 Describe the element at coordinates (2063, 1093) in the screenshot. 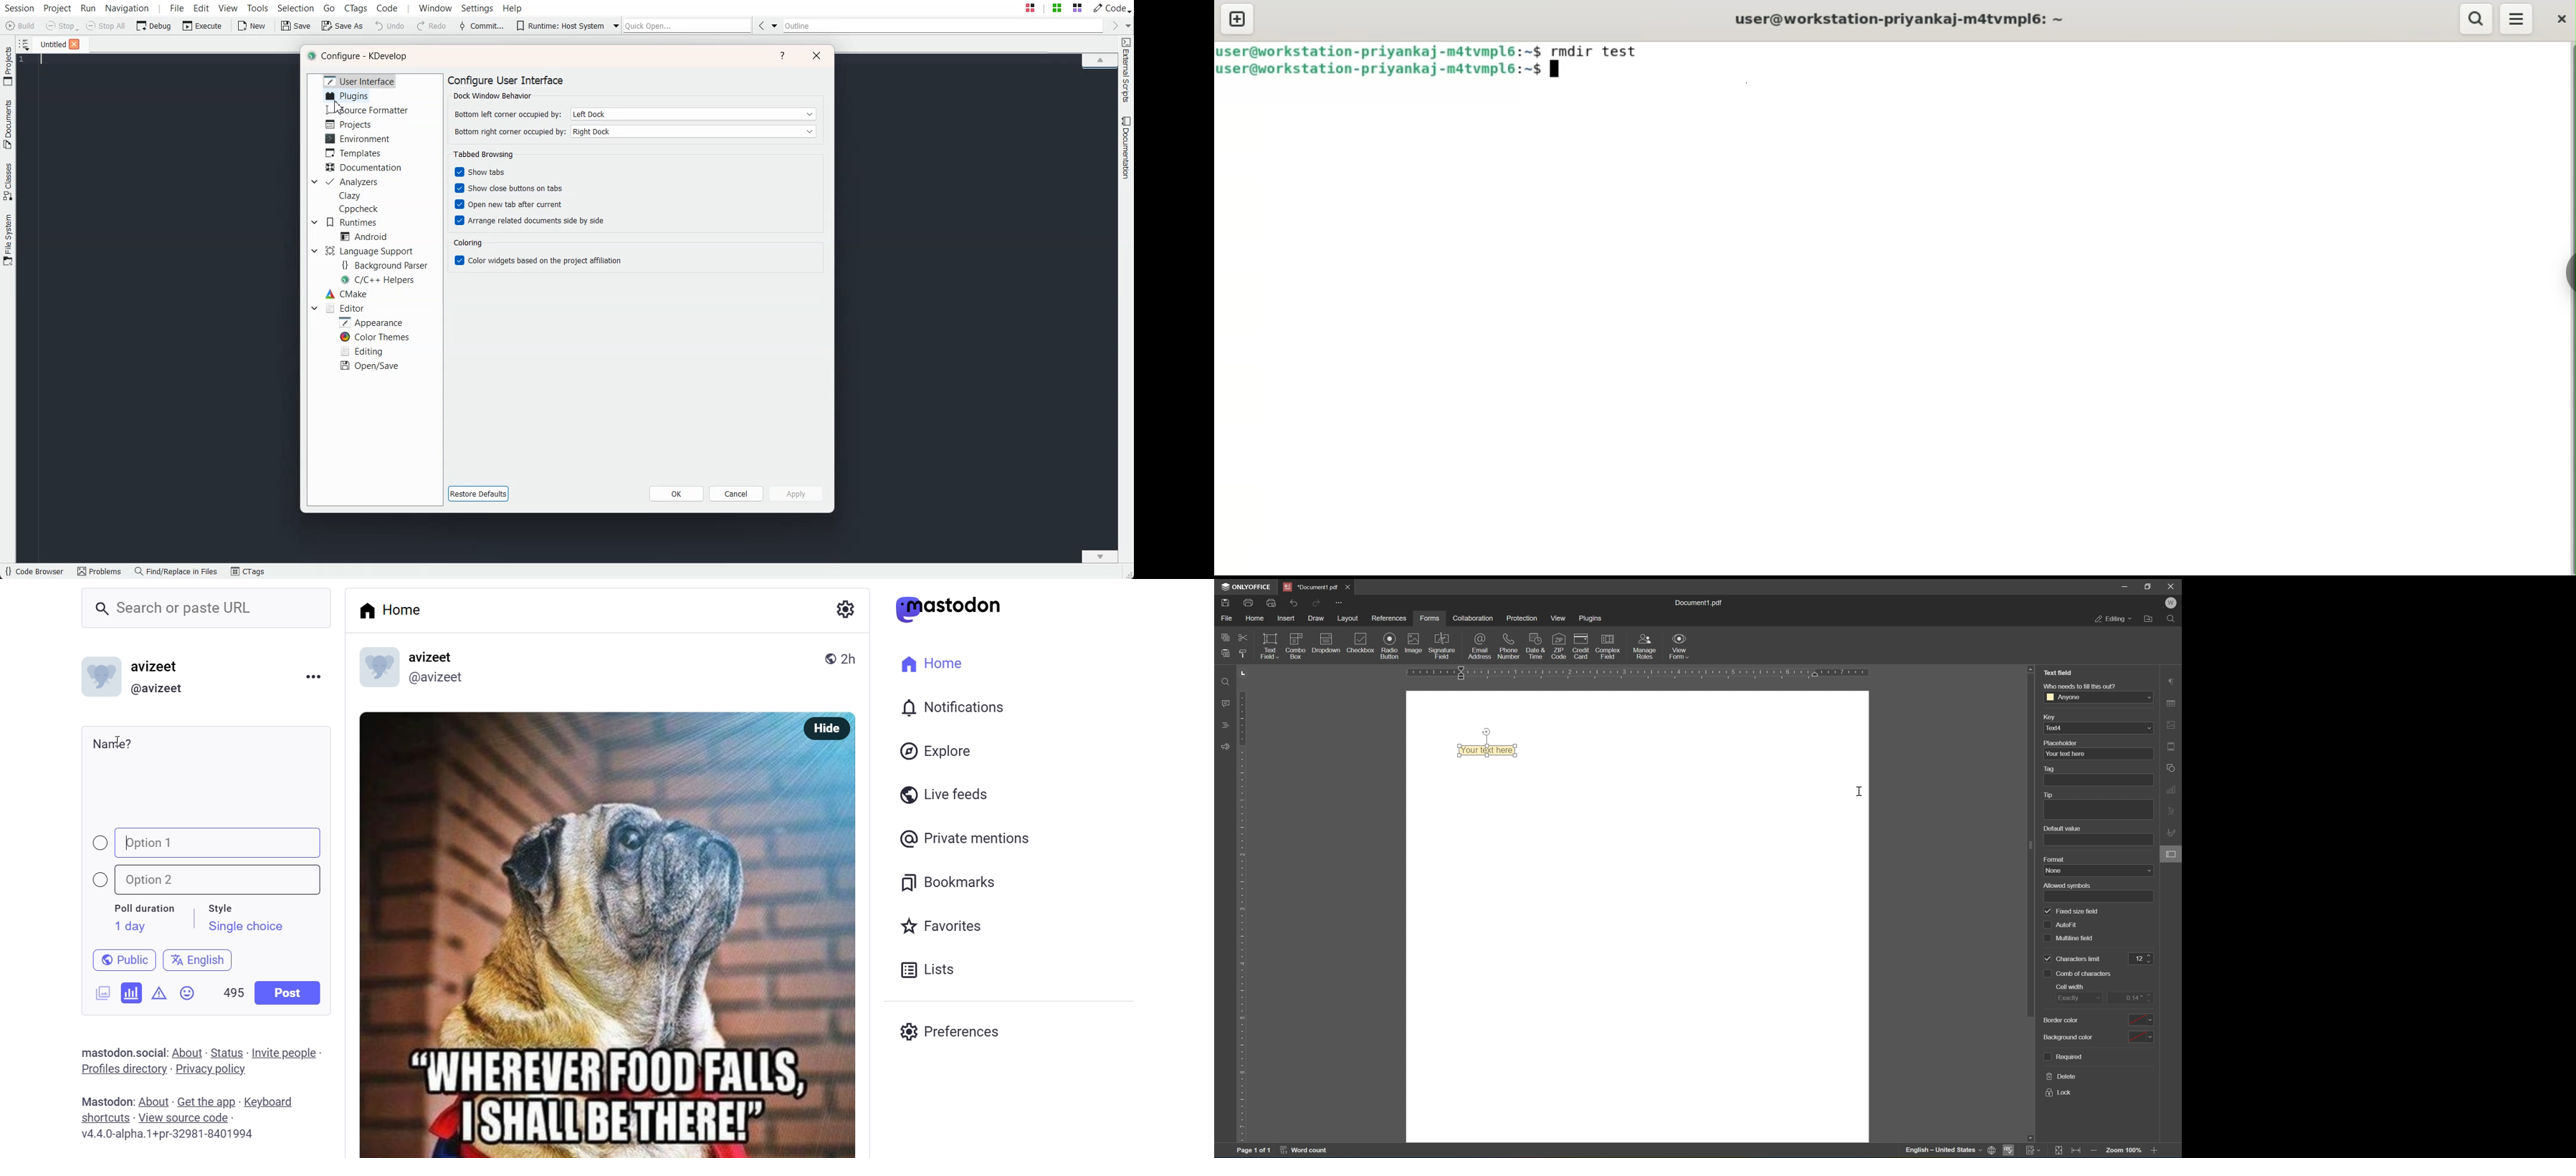

I see `lock` at that location.